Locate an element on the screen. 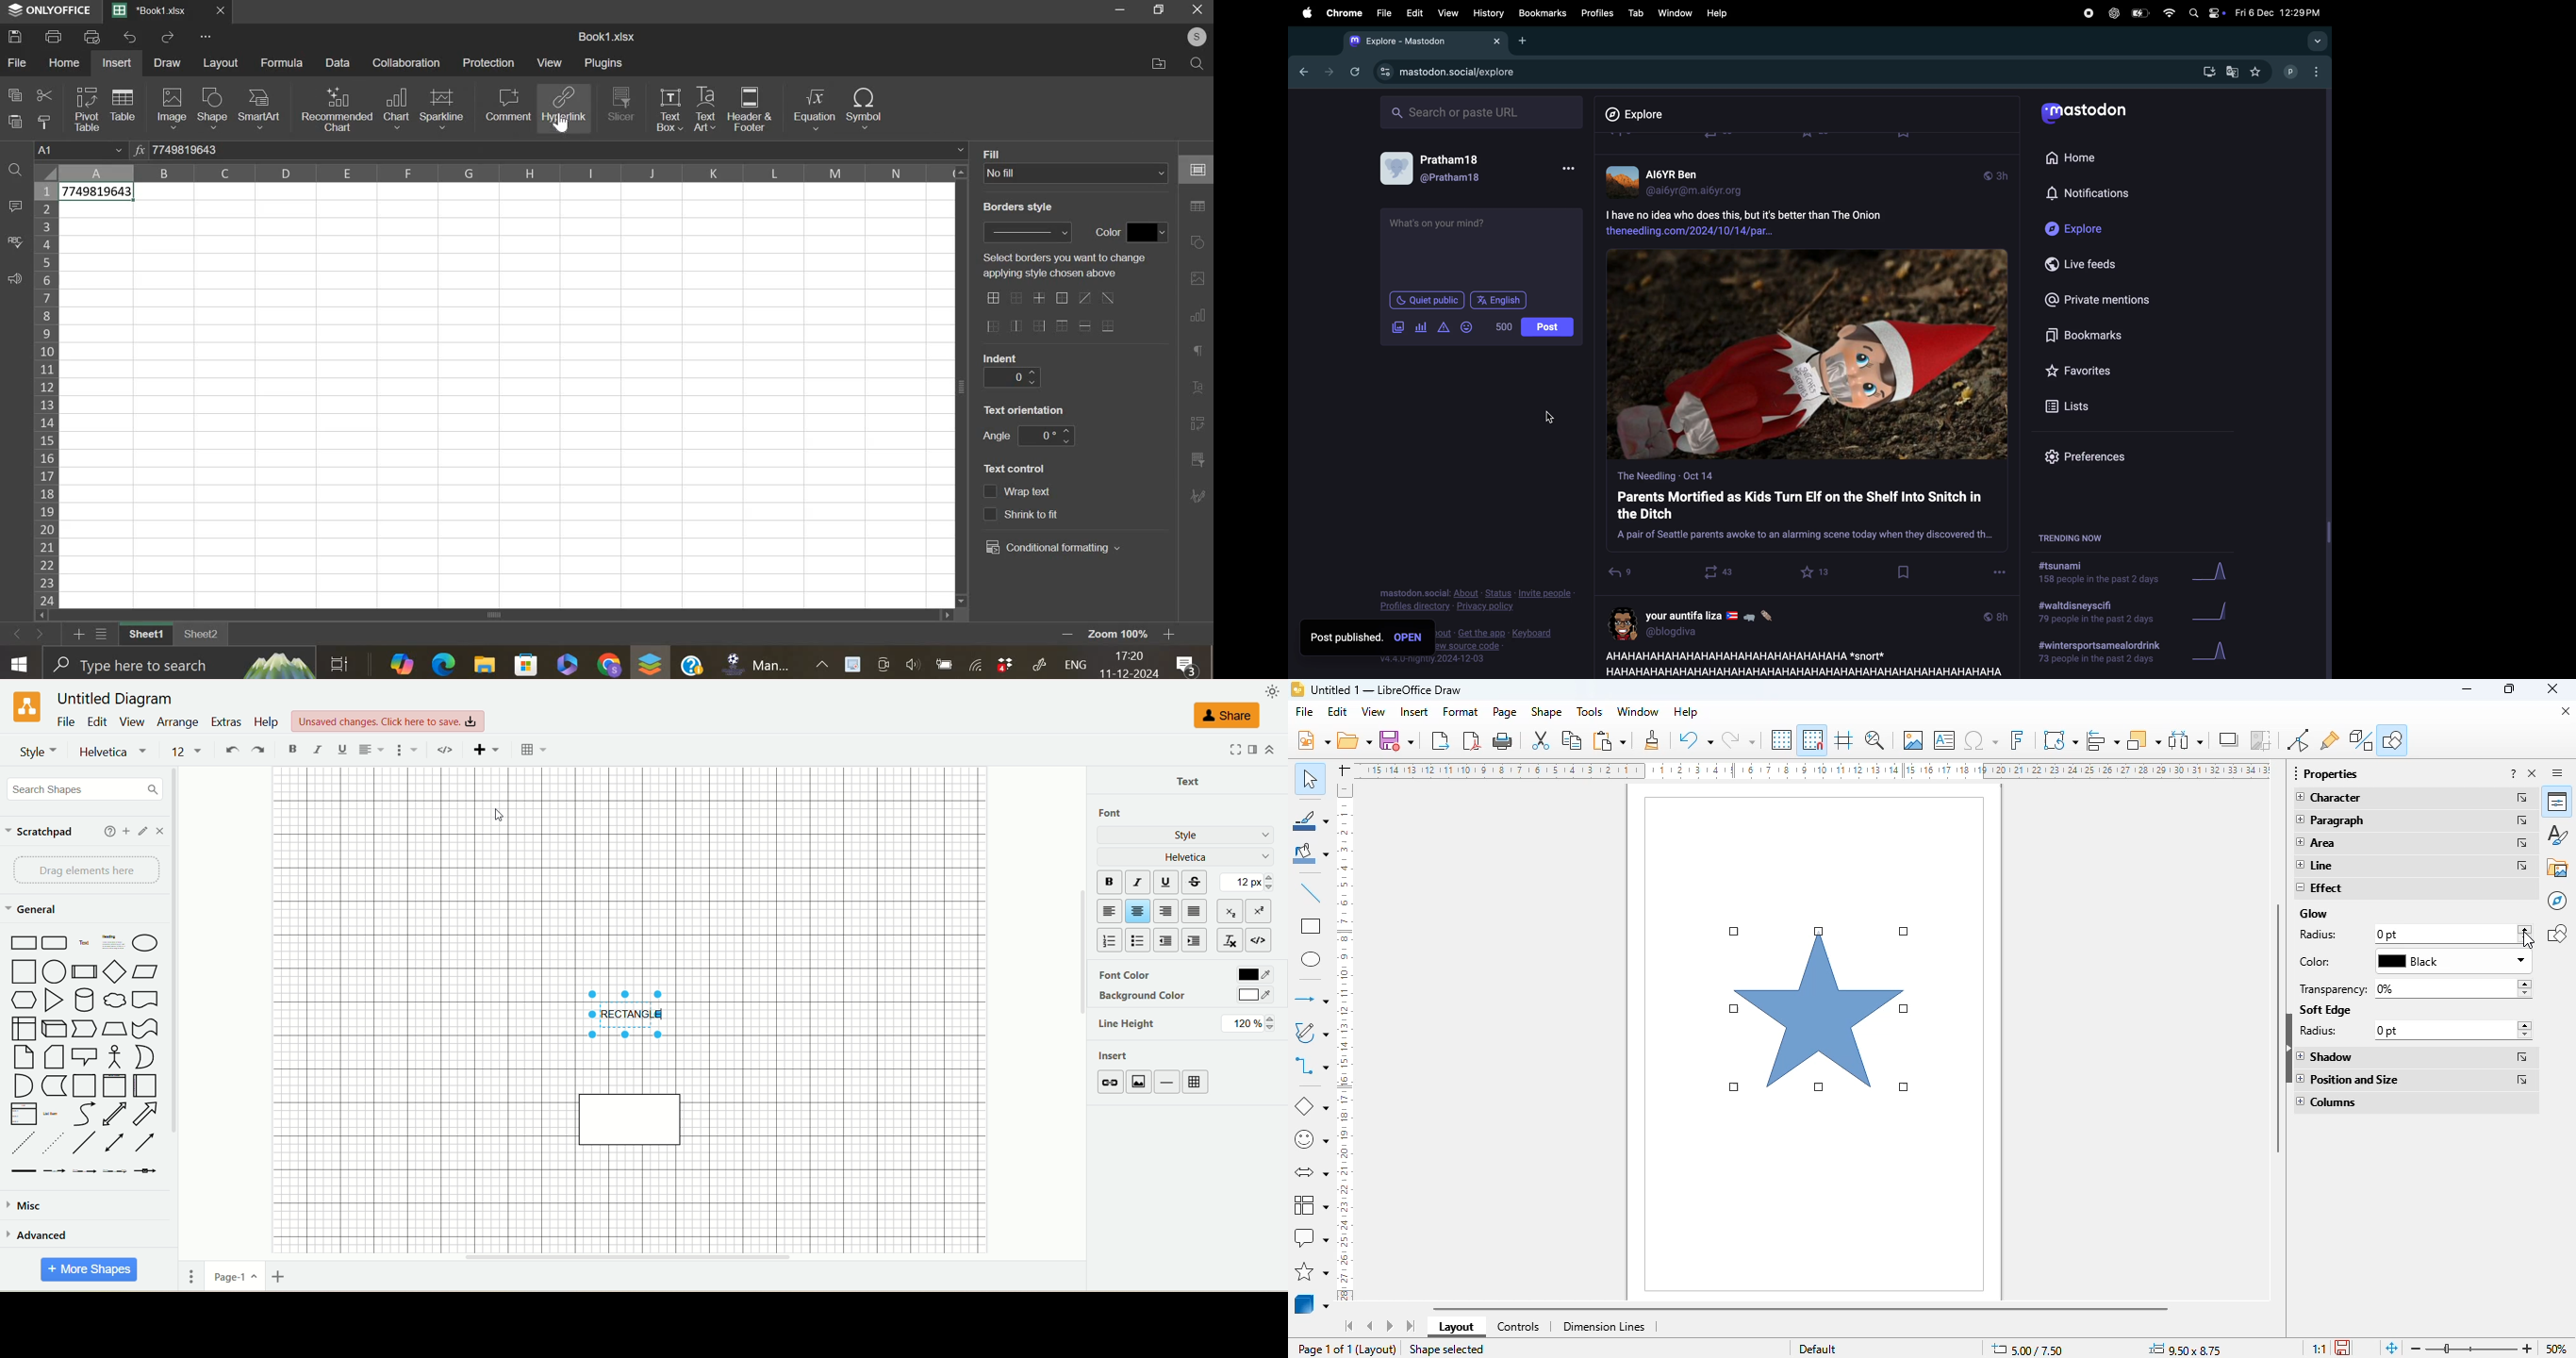 Image resolution: width=2576 pixels, height=1372 pixels. open is located at coordinates (1355, 740).